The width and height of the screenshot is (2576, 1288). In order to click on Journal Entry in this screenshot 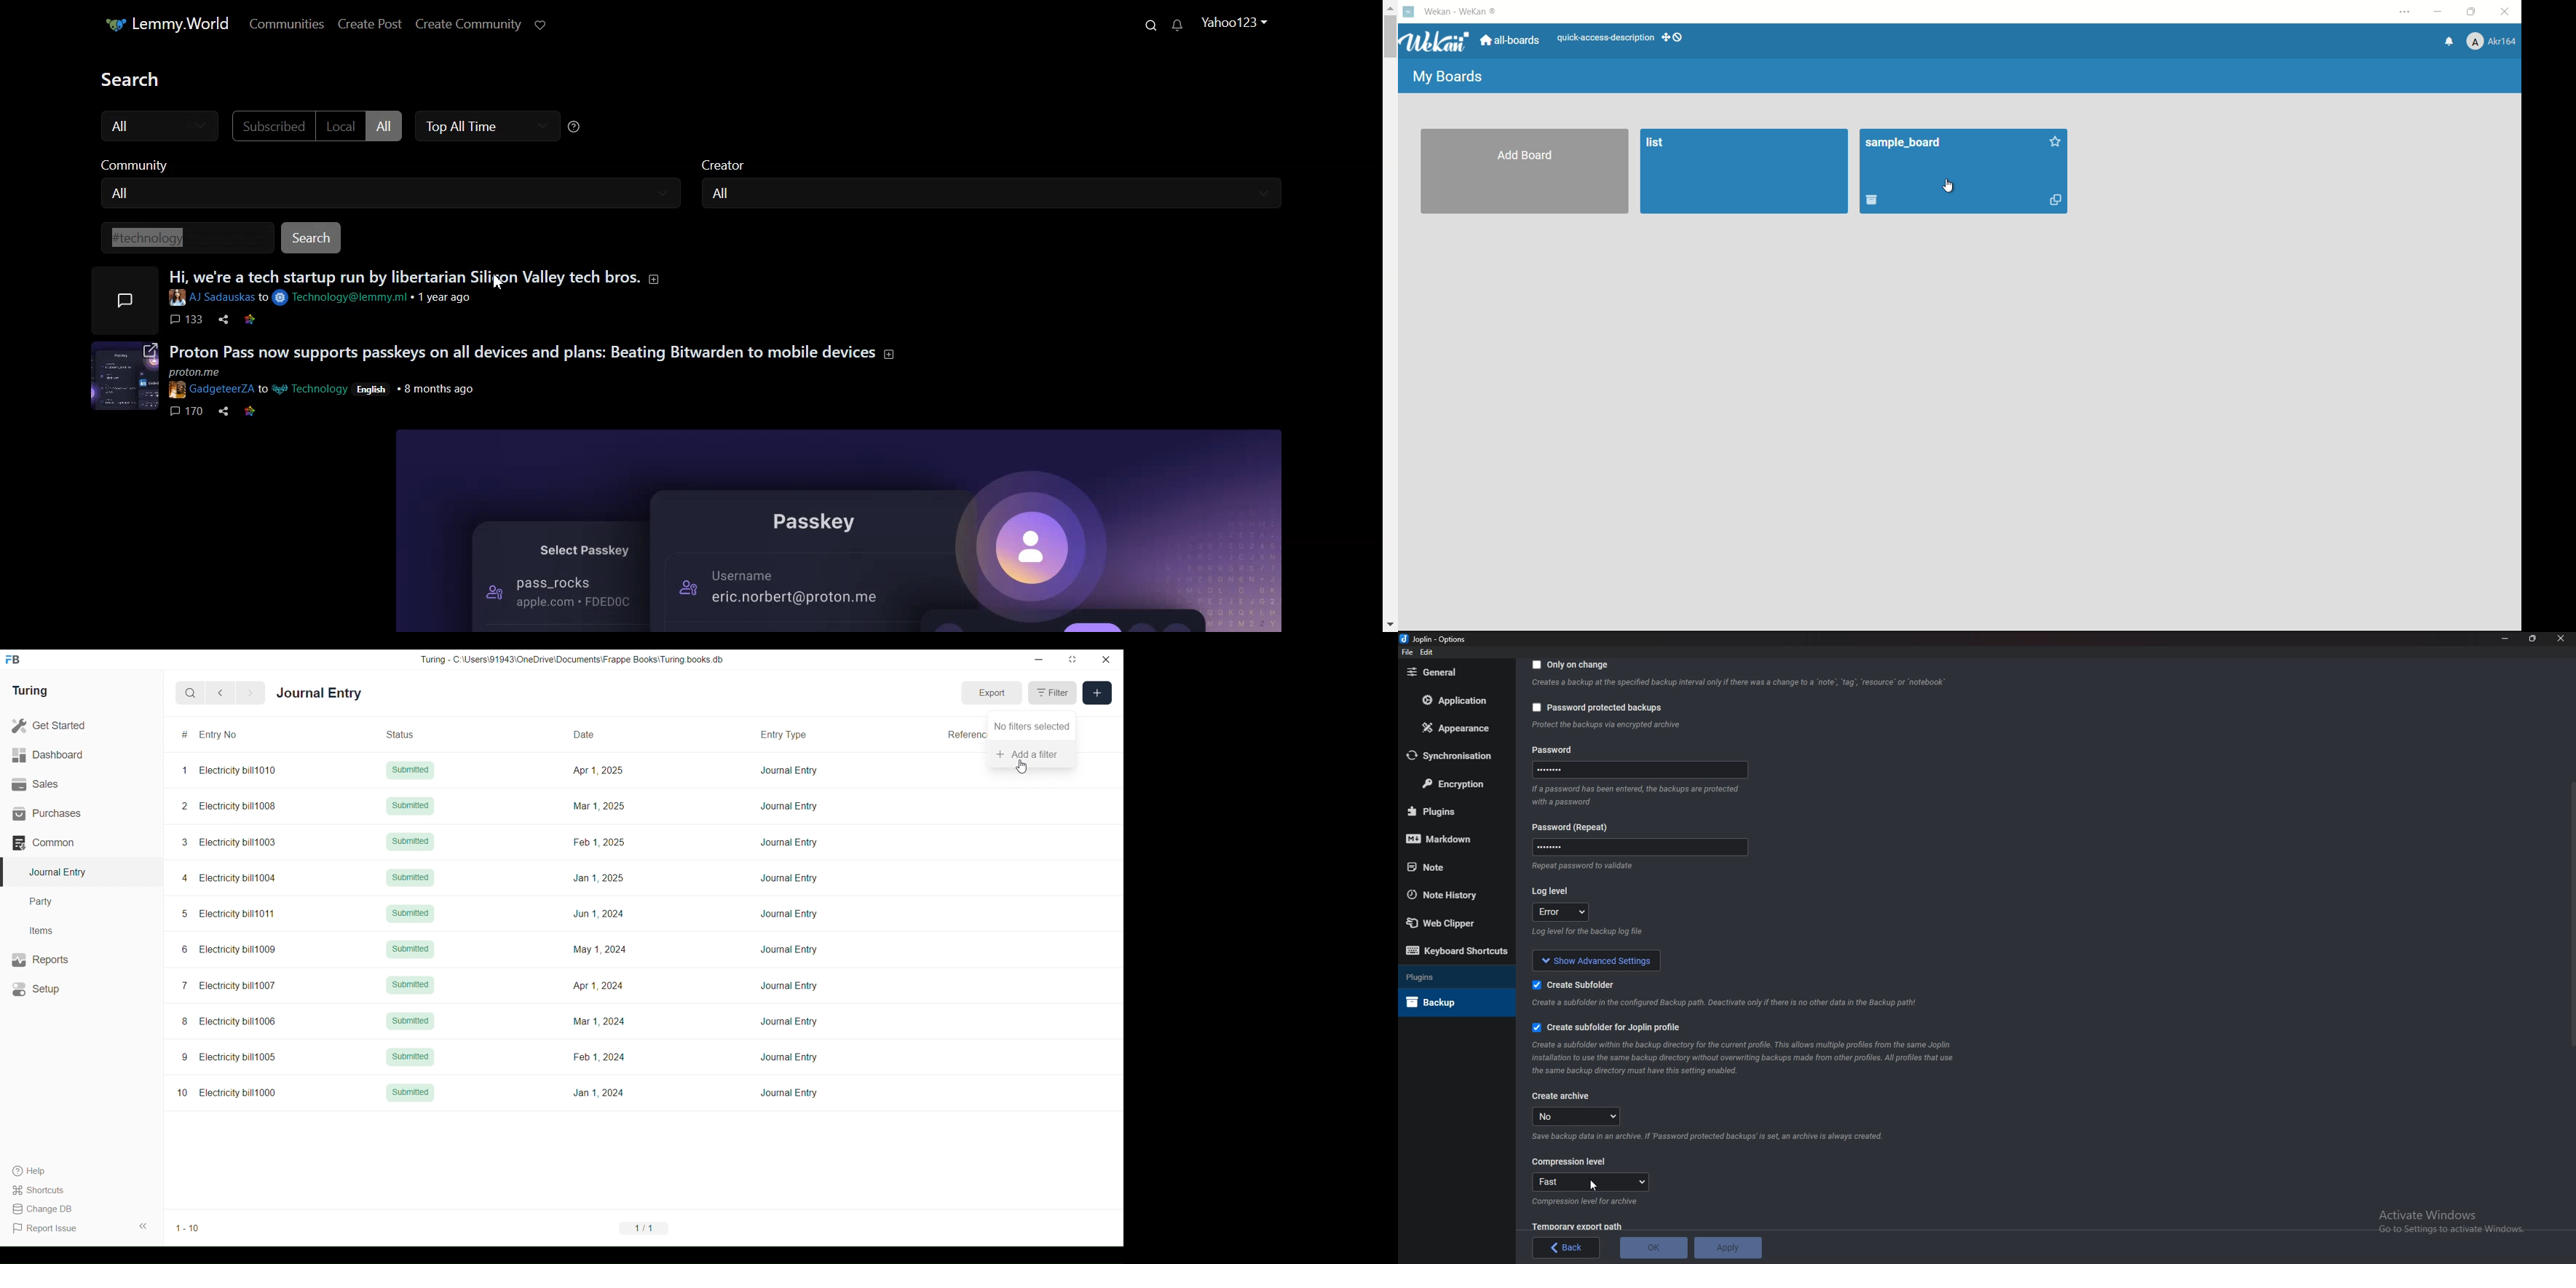, I will do `click(789, 950)`.